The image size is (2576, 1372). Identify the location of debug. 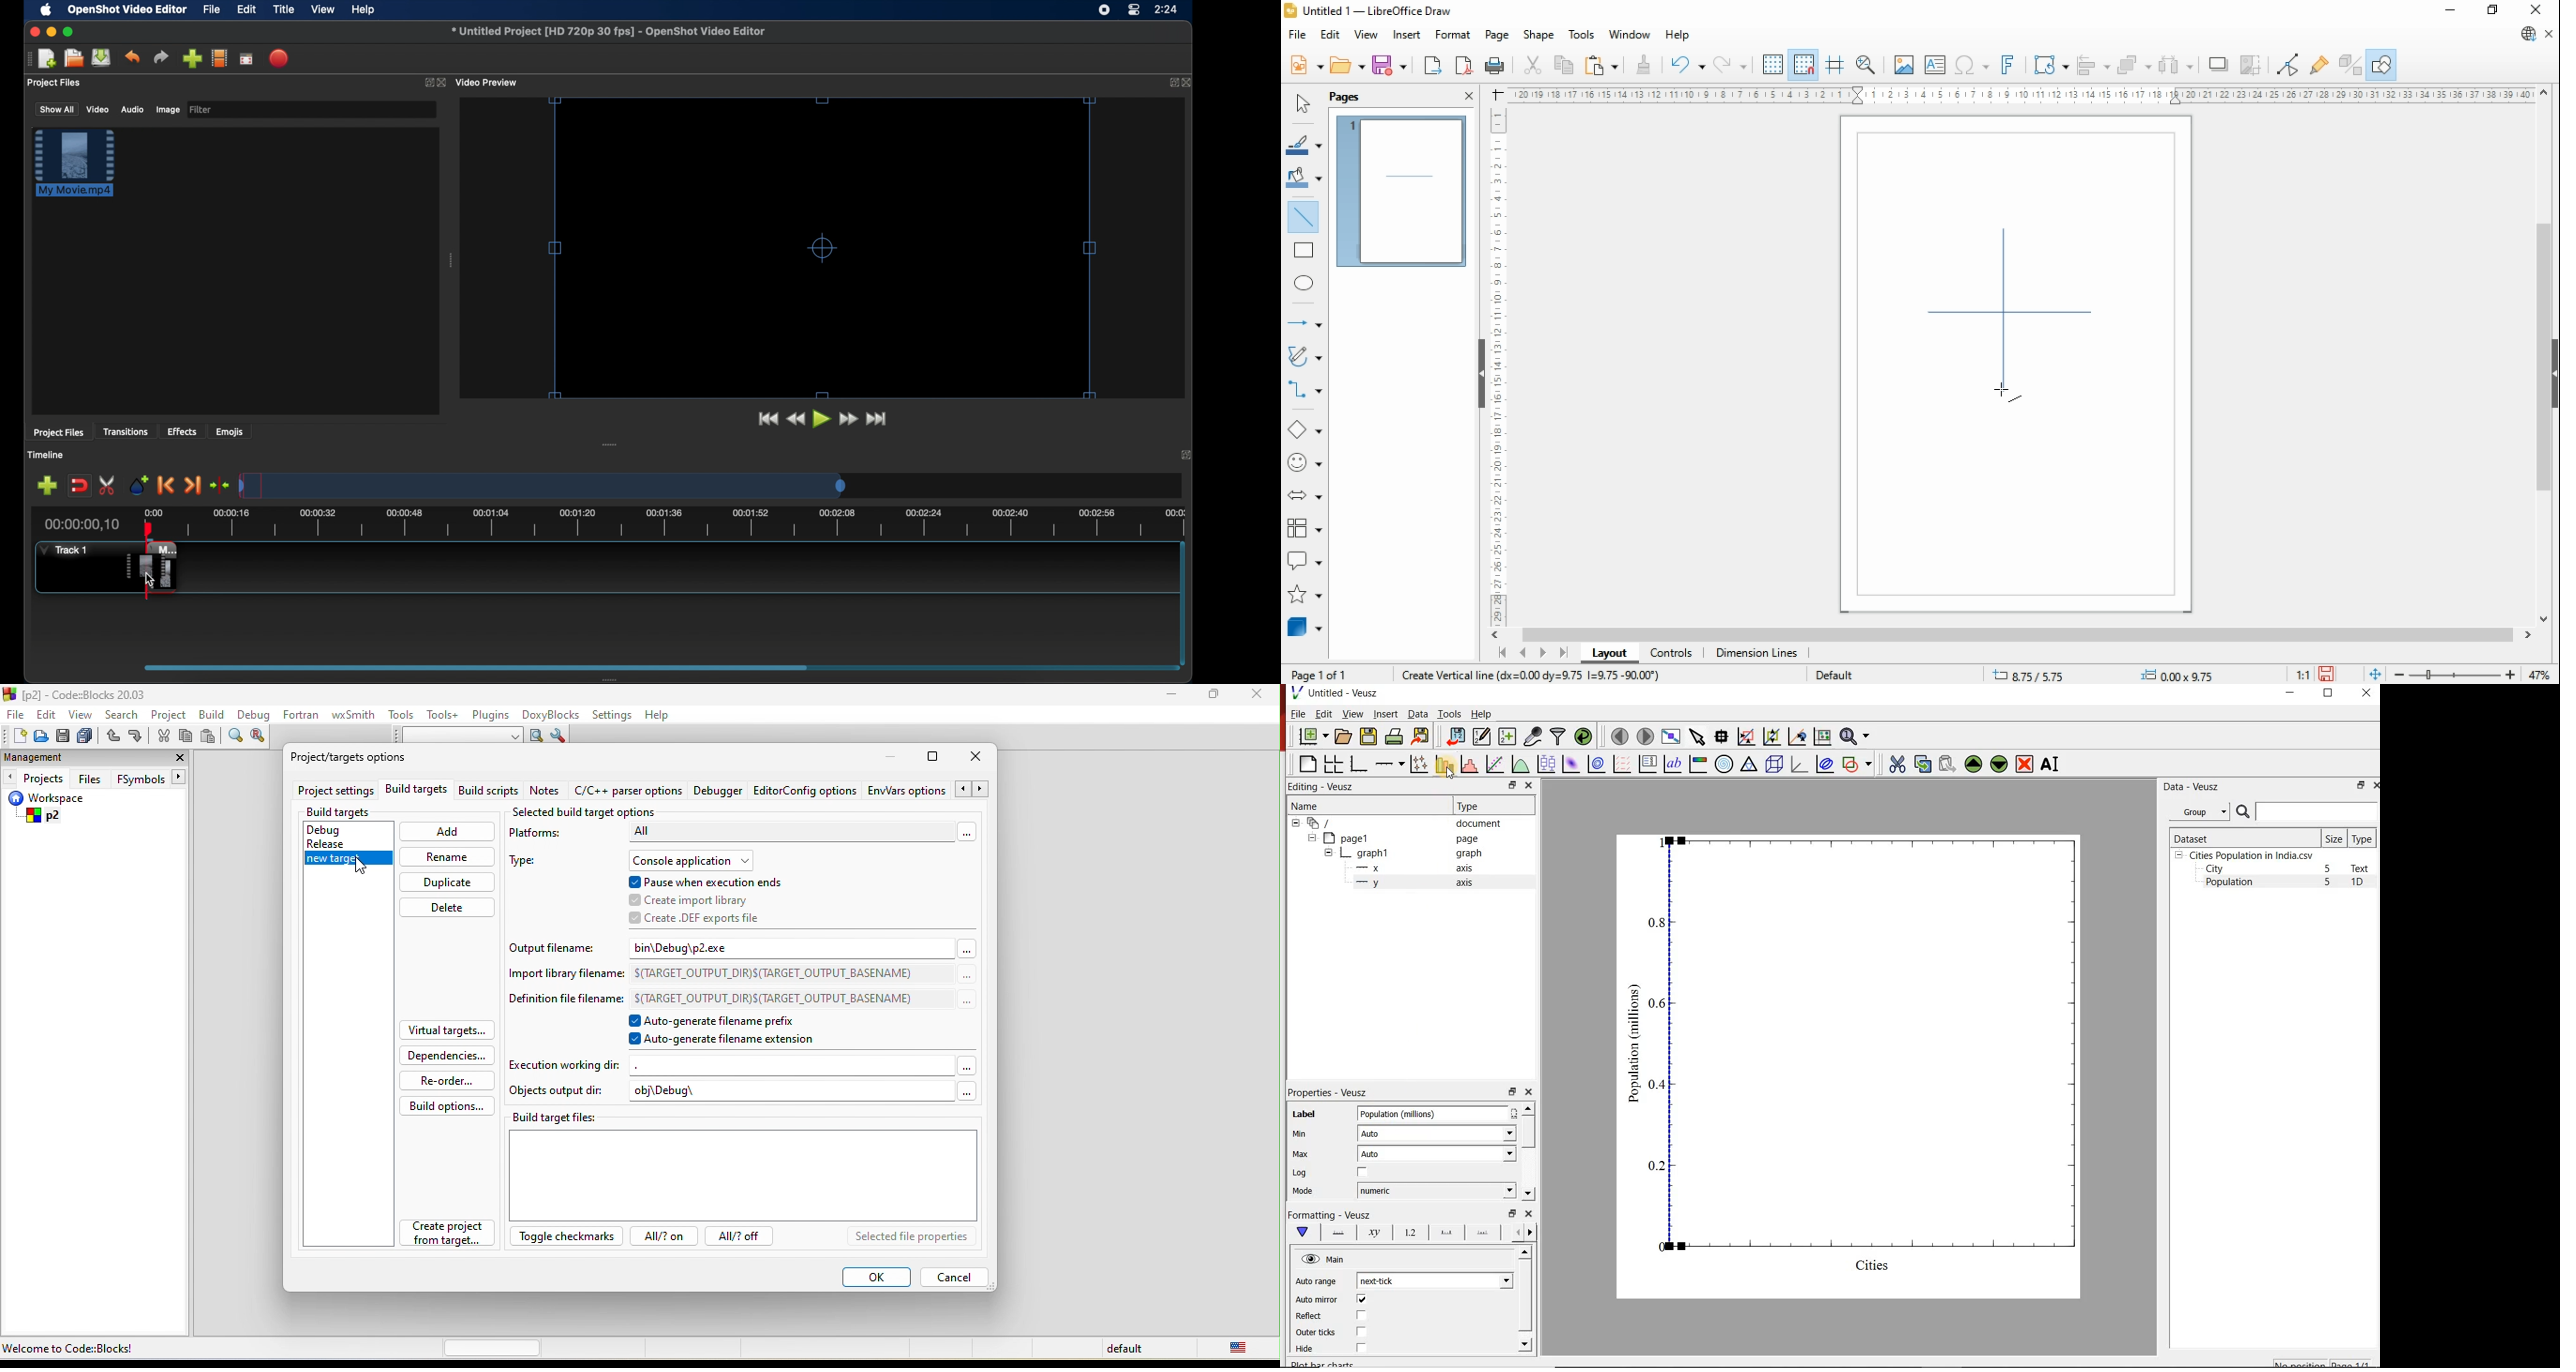
(255, 717).